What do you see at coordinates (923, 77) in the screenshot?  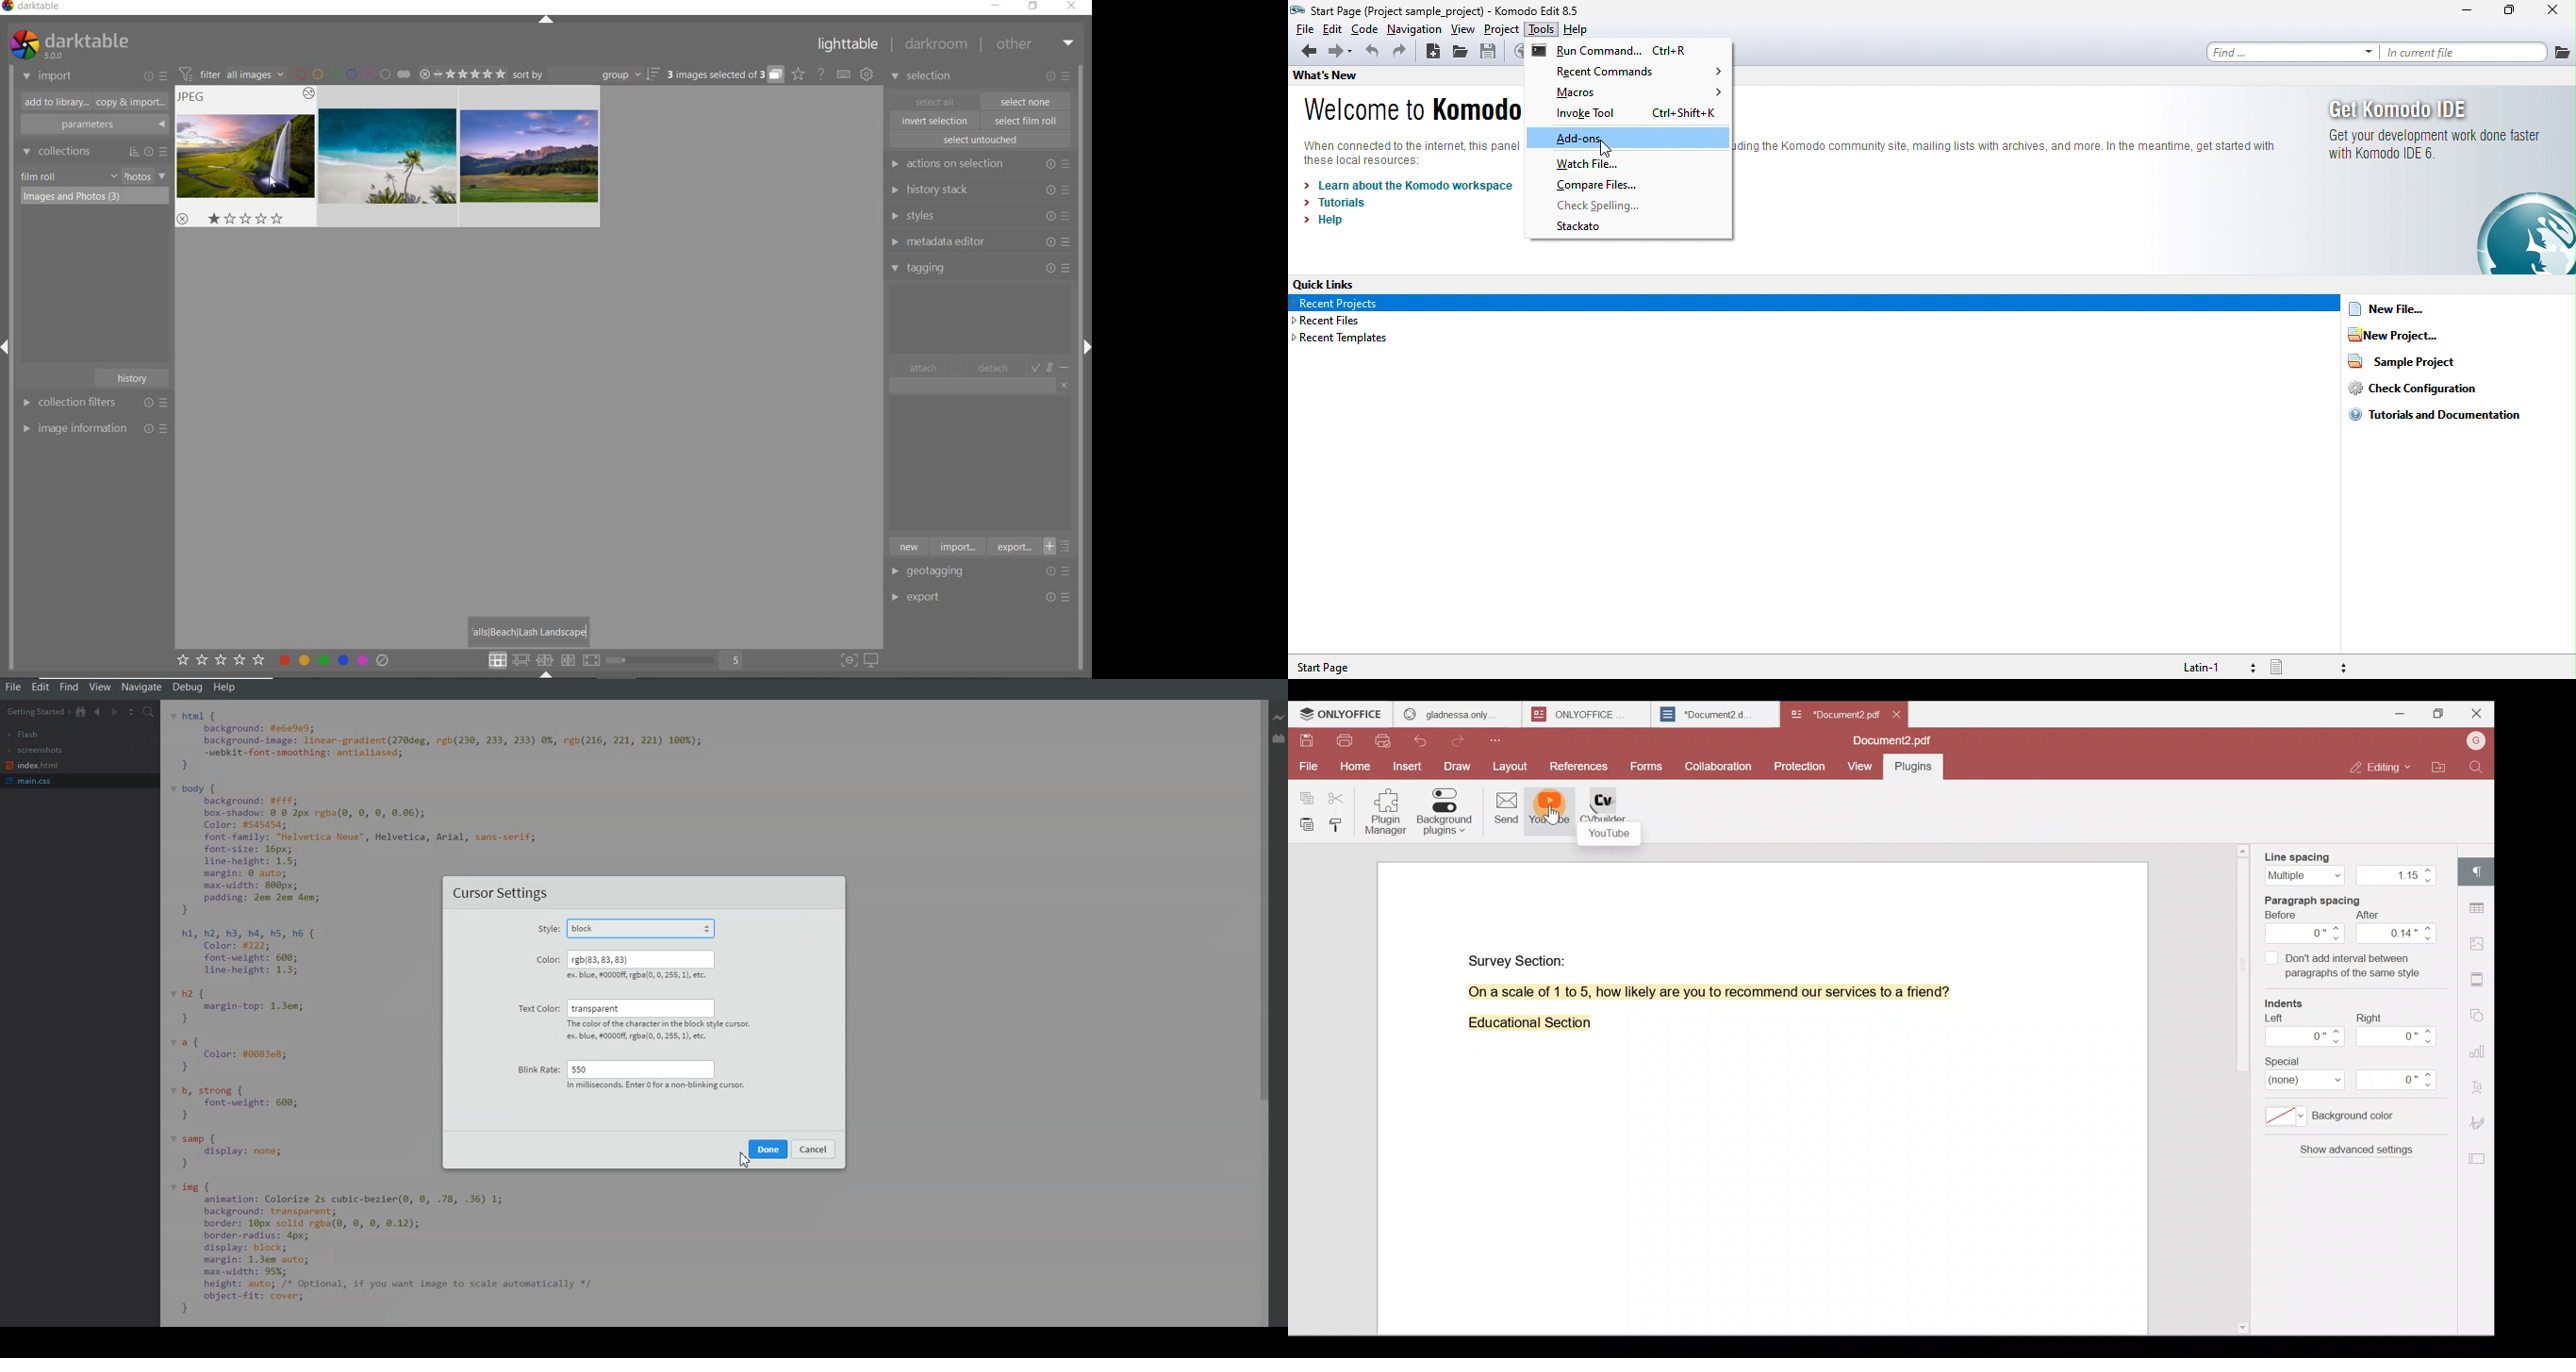 I see `selection` at bounding box center [923, 77].